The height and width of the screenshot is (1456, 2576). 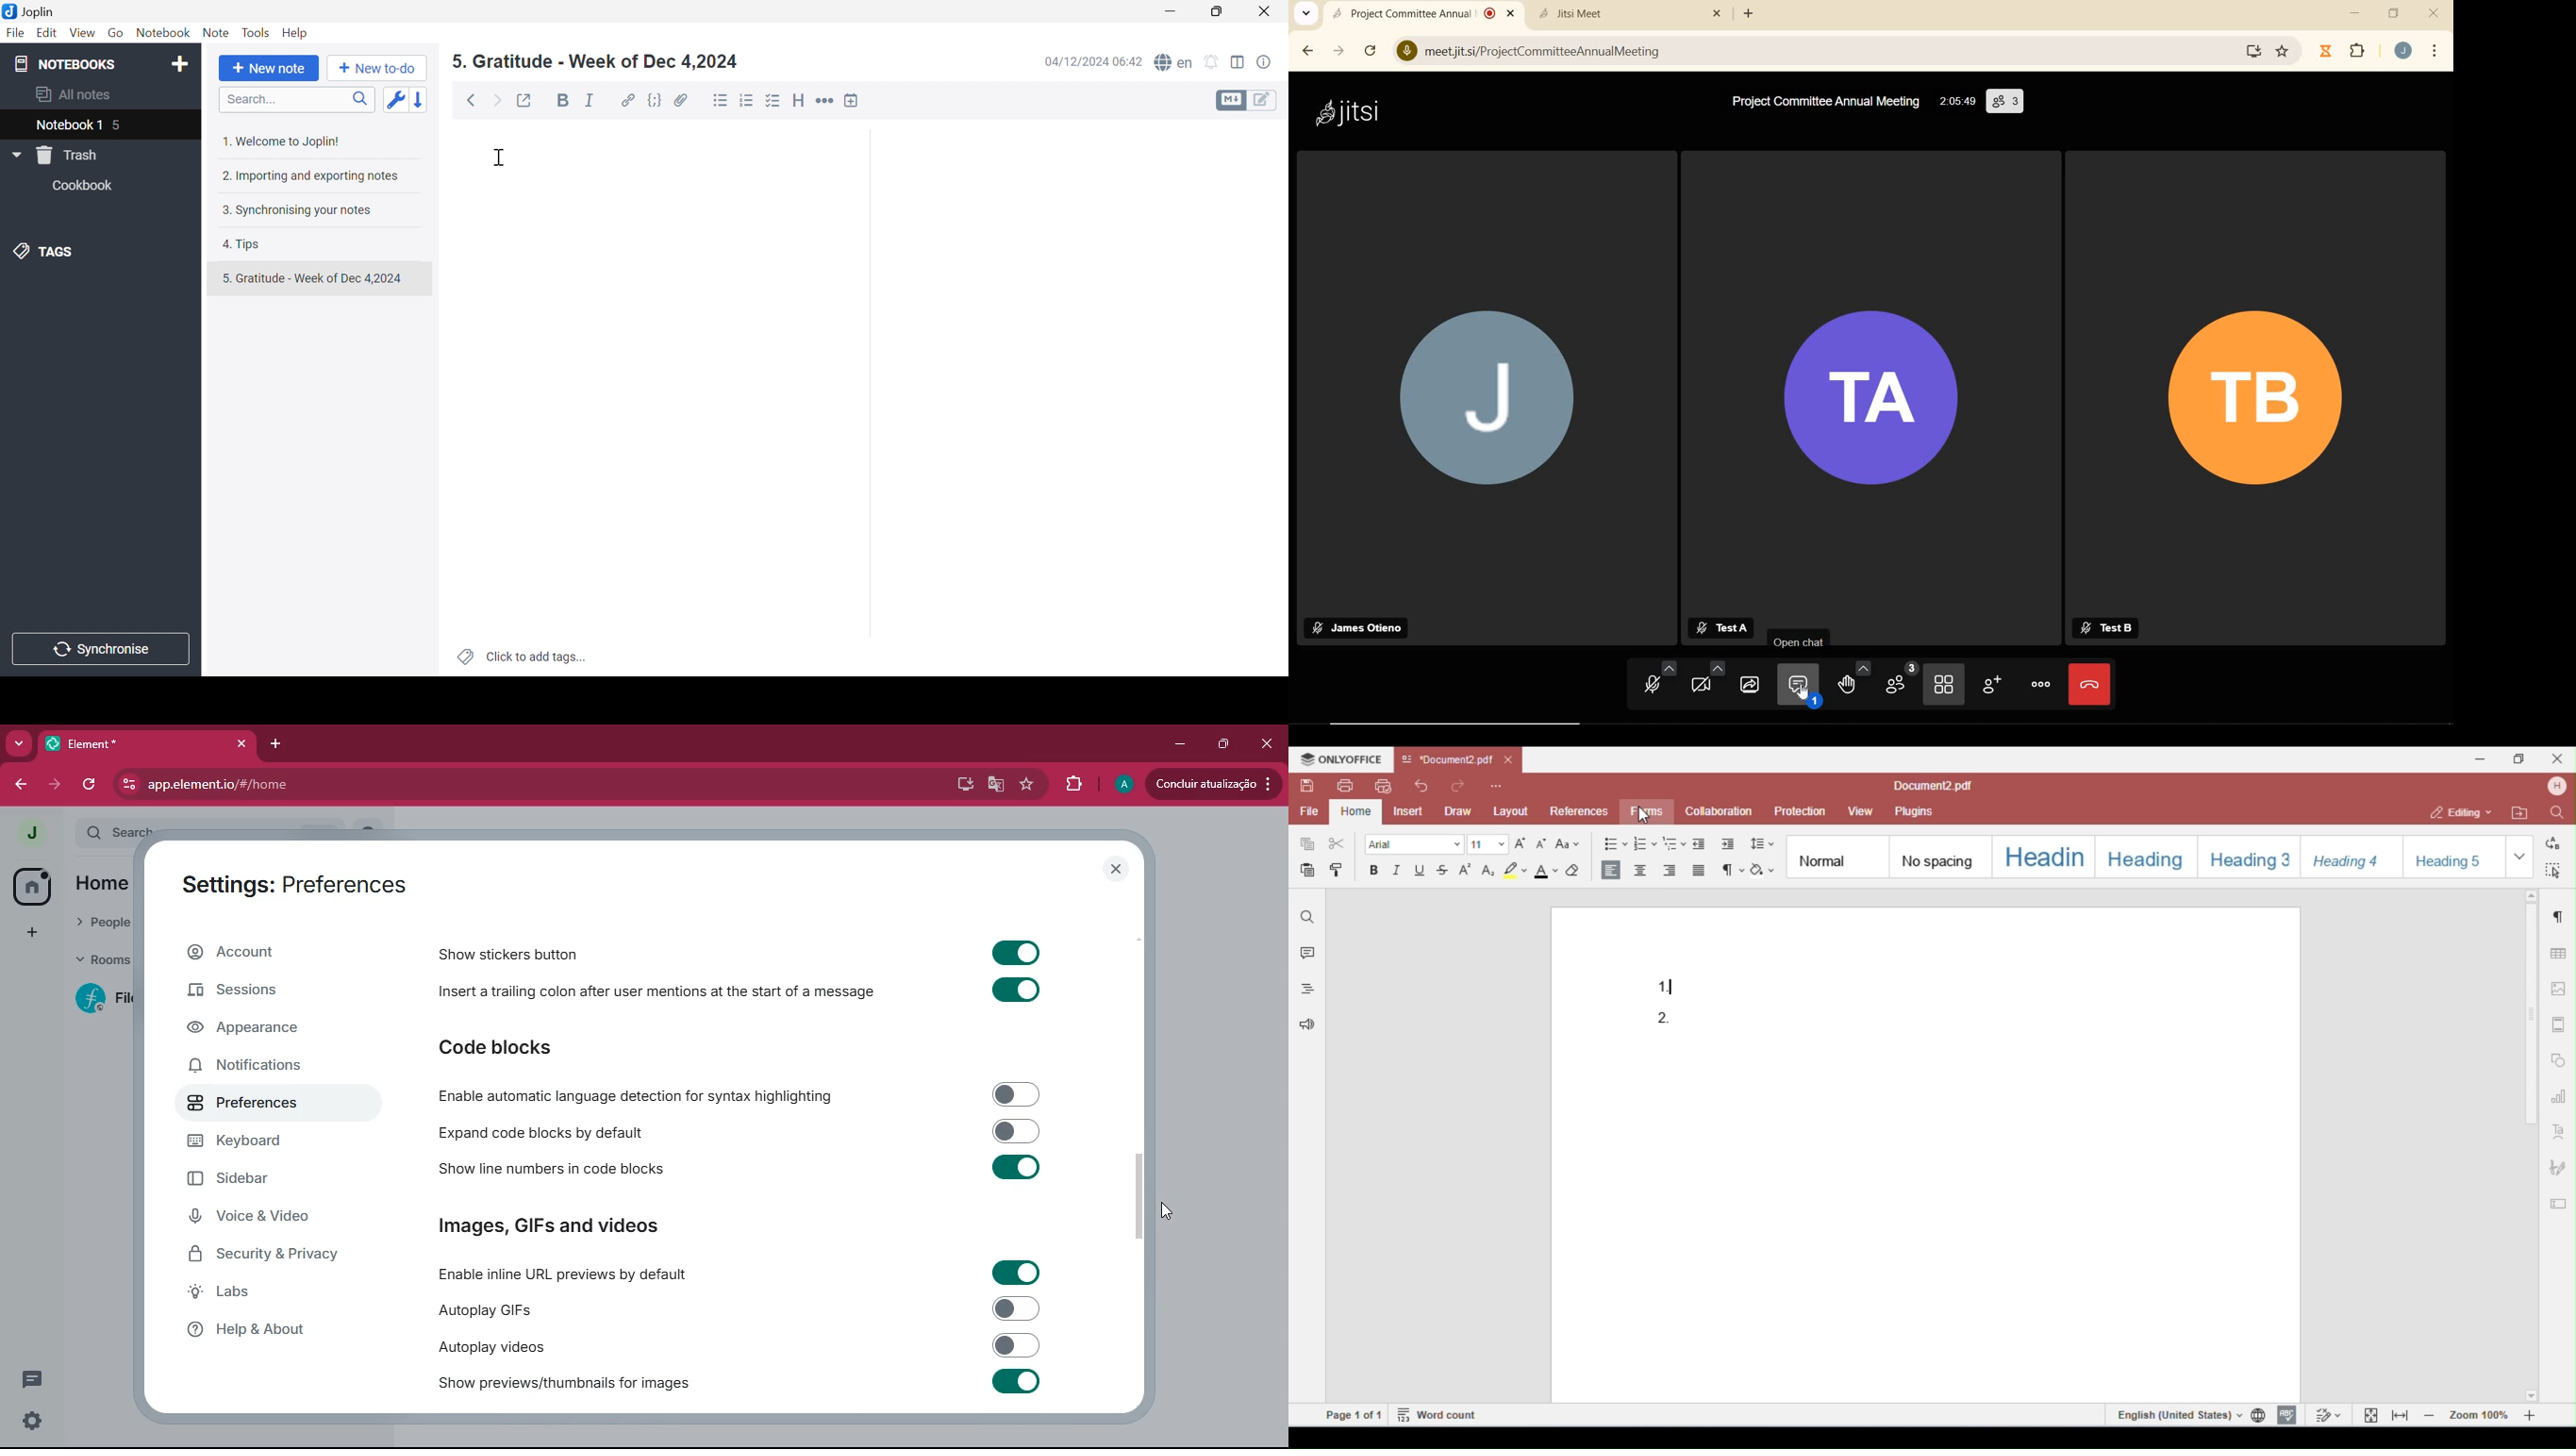 I want to click on View, so click(x=82, y=34).